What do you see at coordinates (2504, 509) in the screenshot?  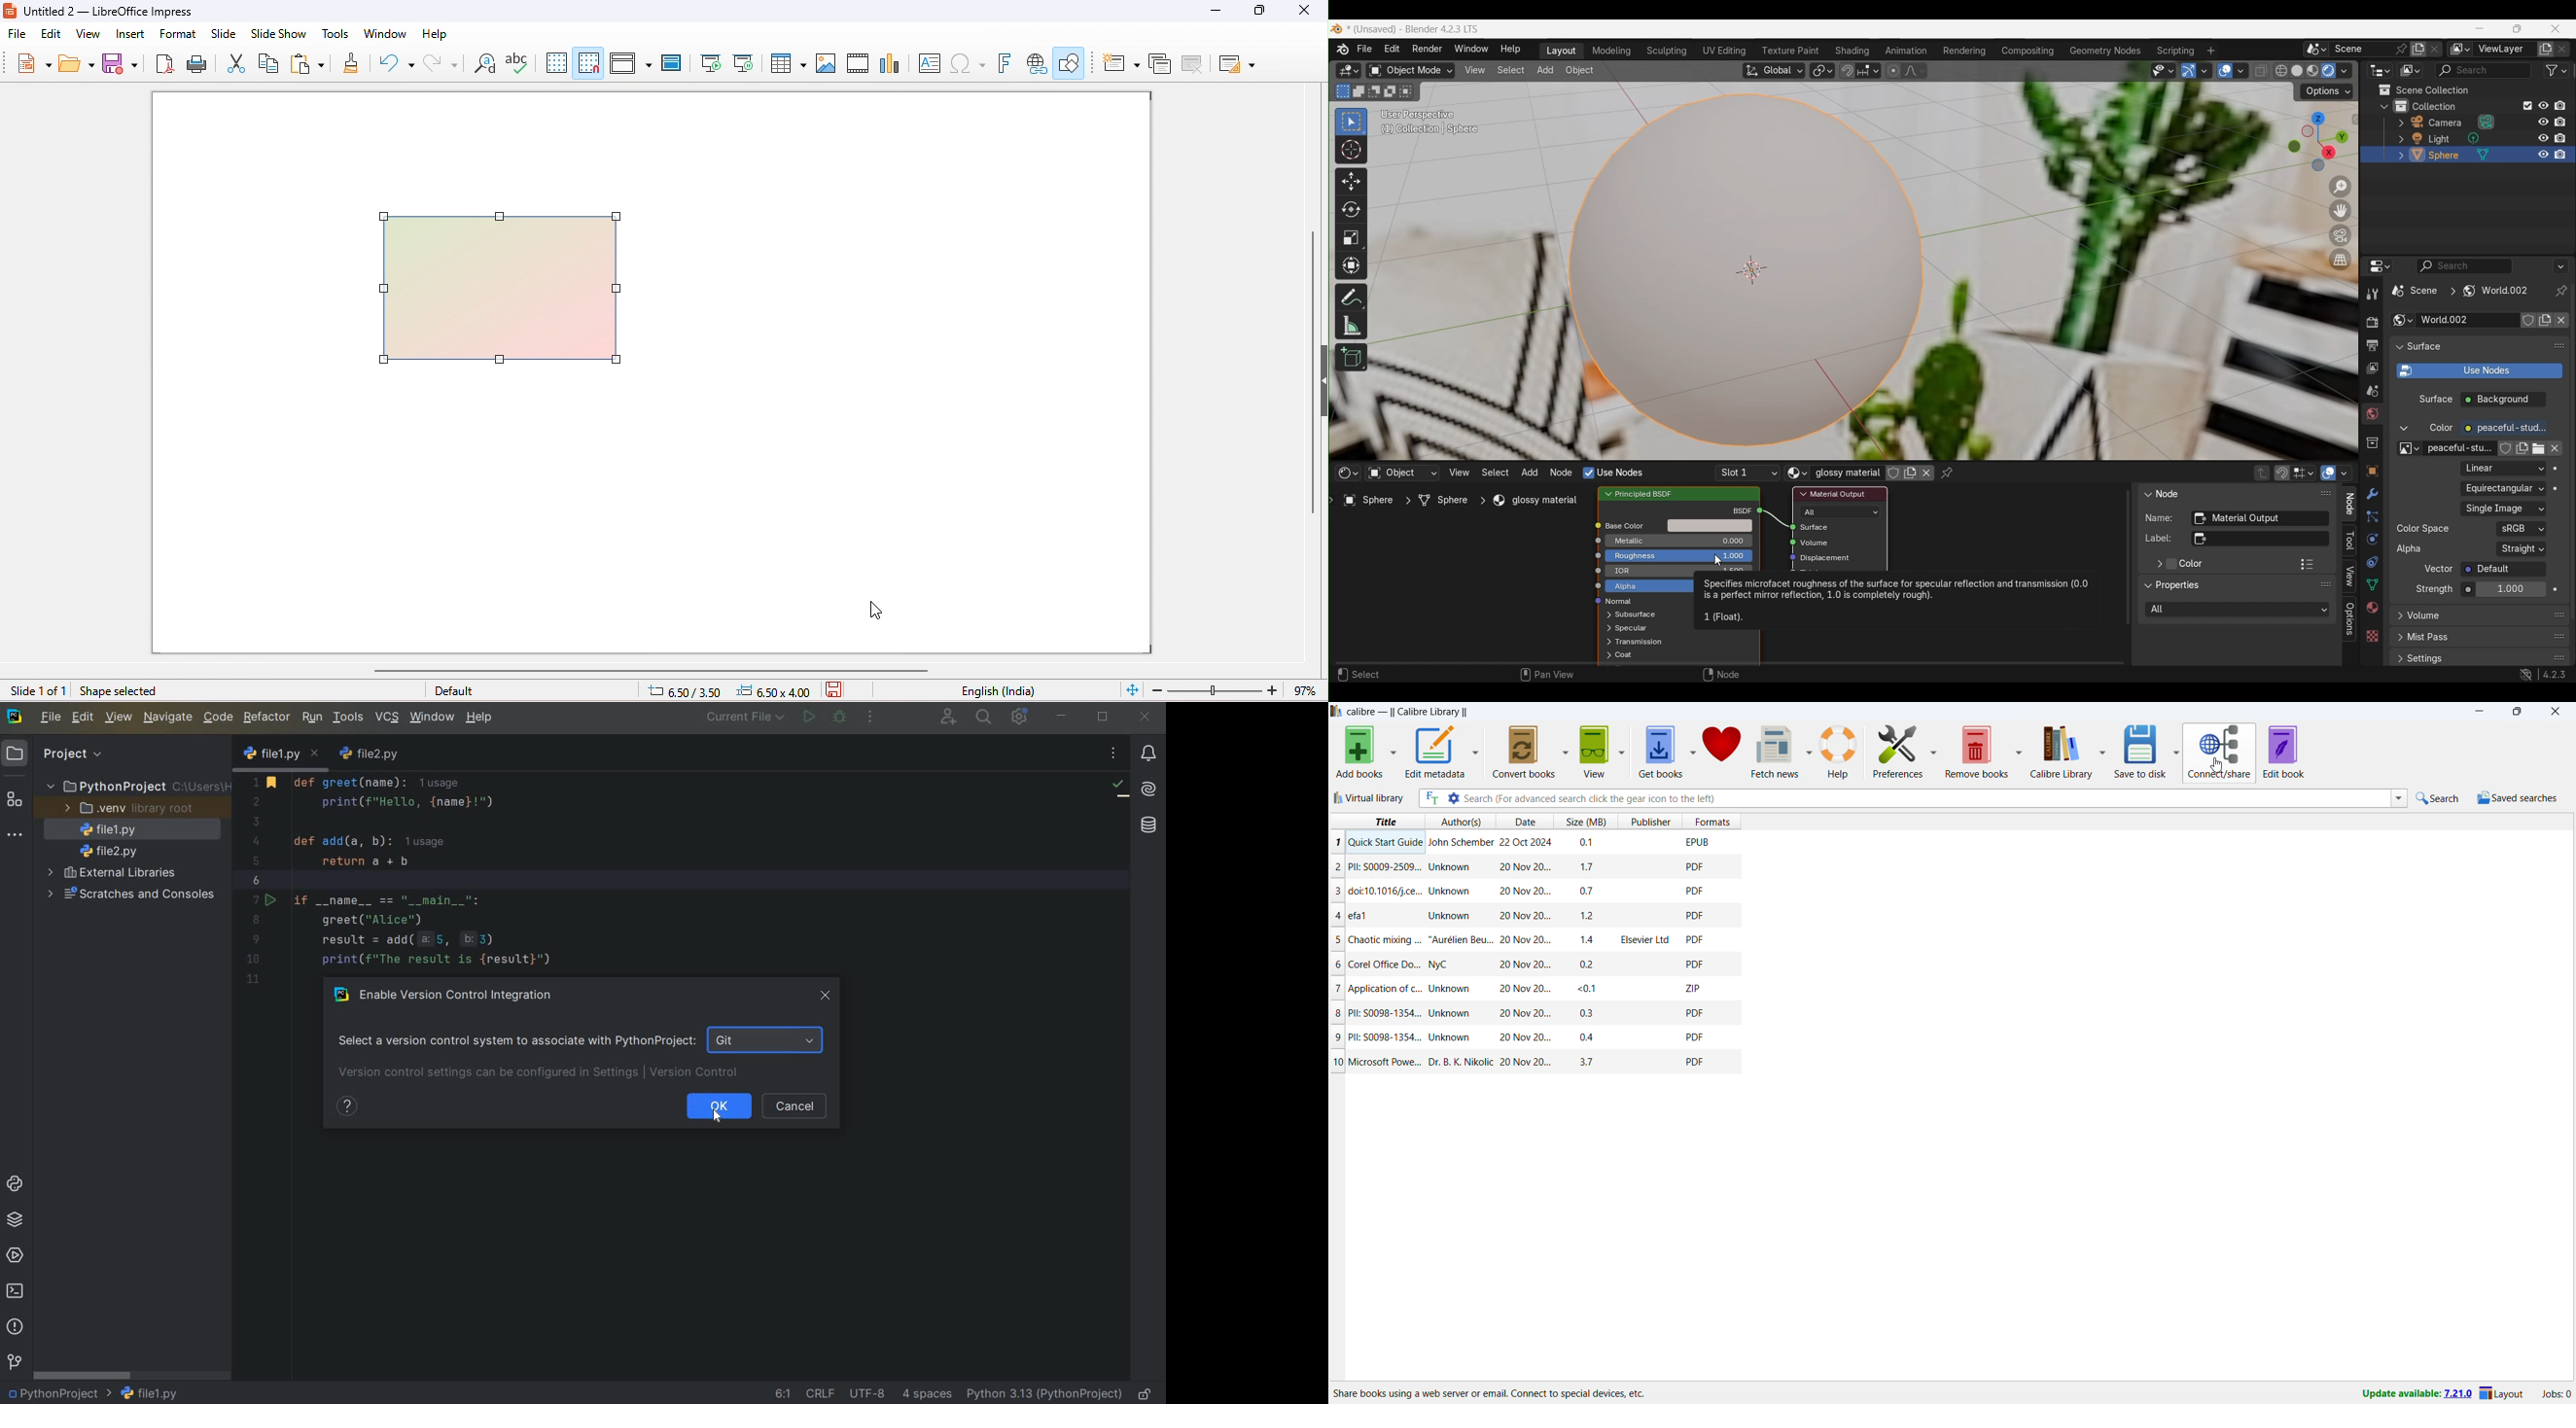 I see `Image file` at bounding box center [2504, 509].